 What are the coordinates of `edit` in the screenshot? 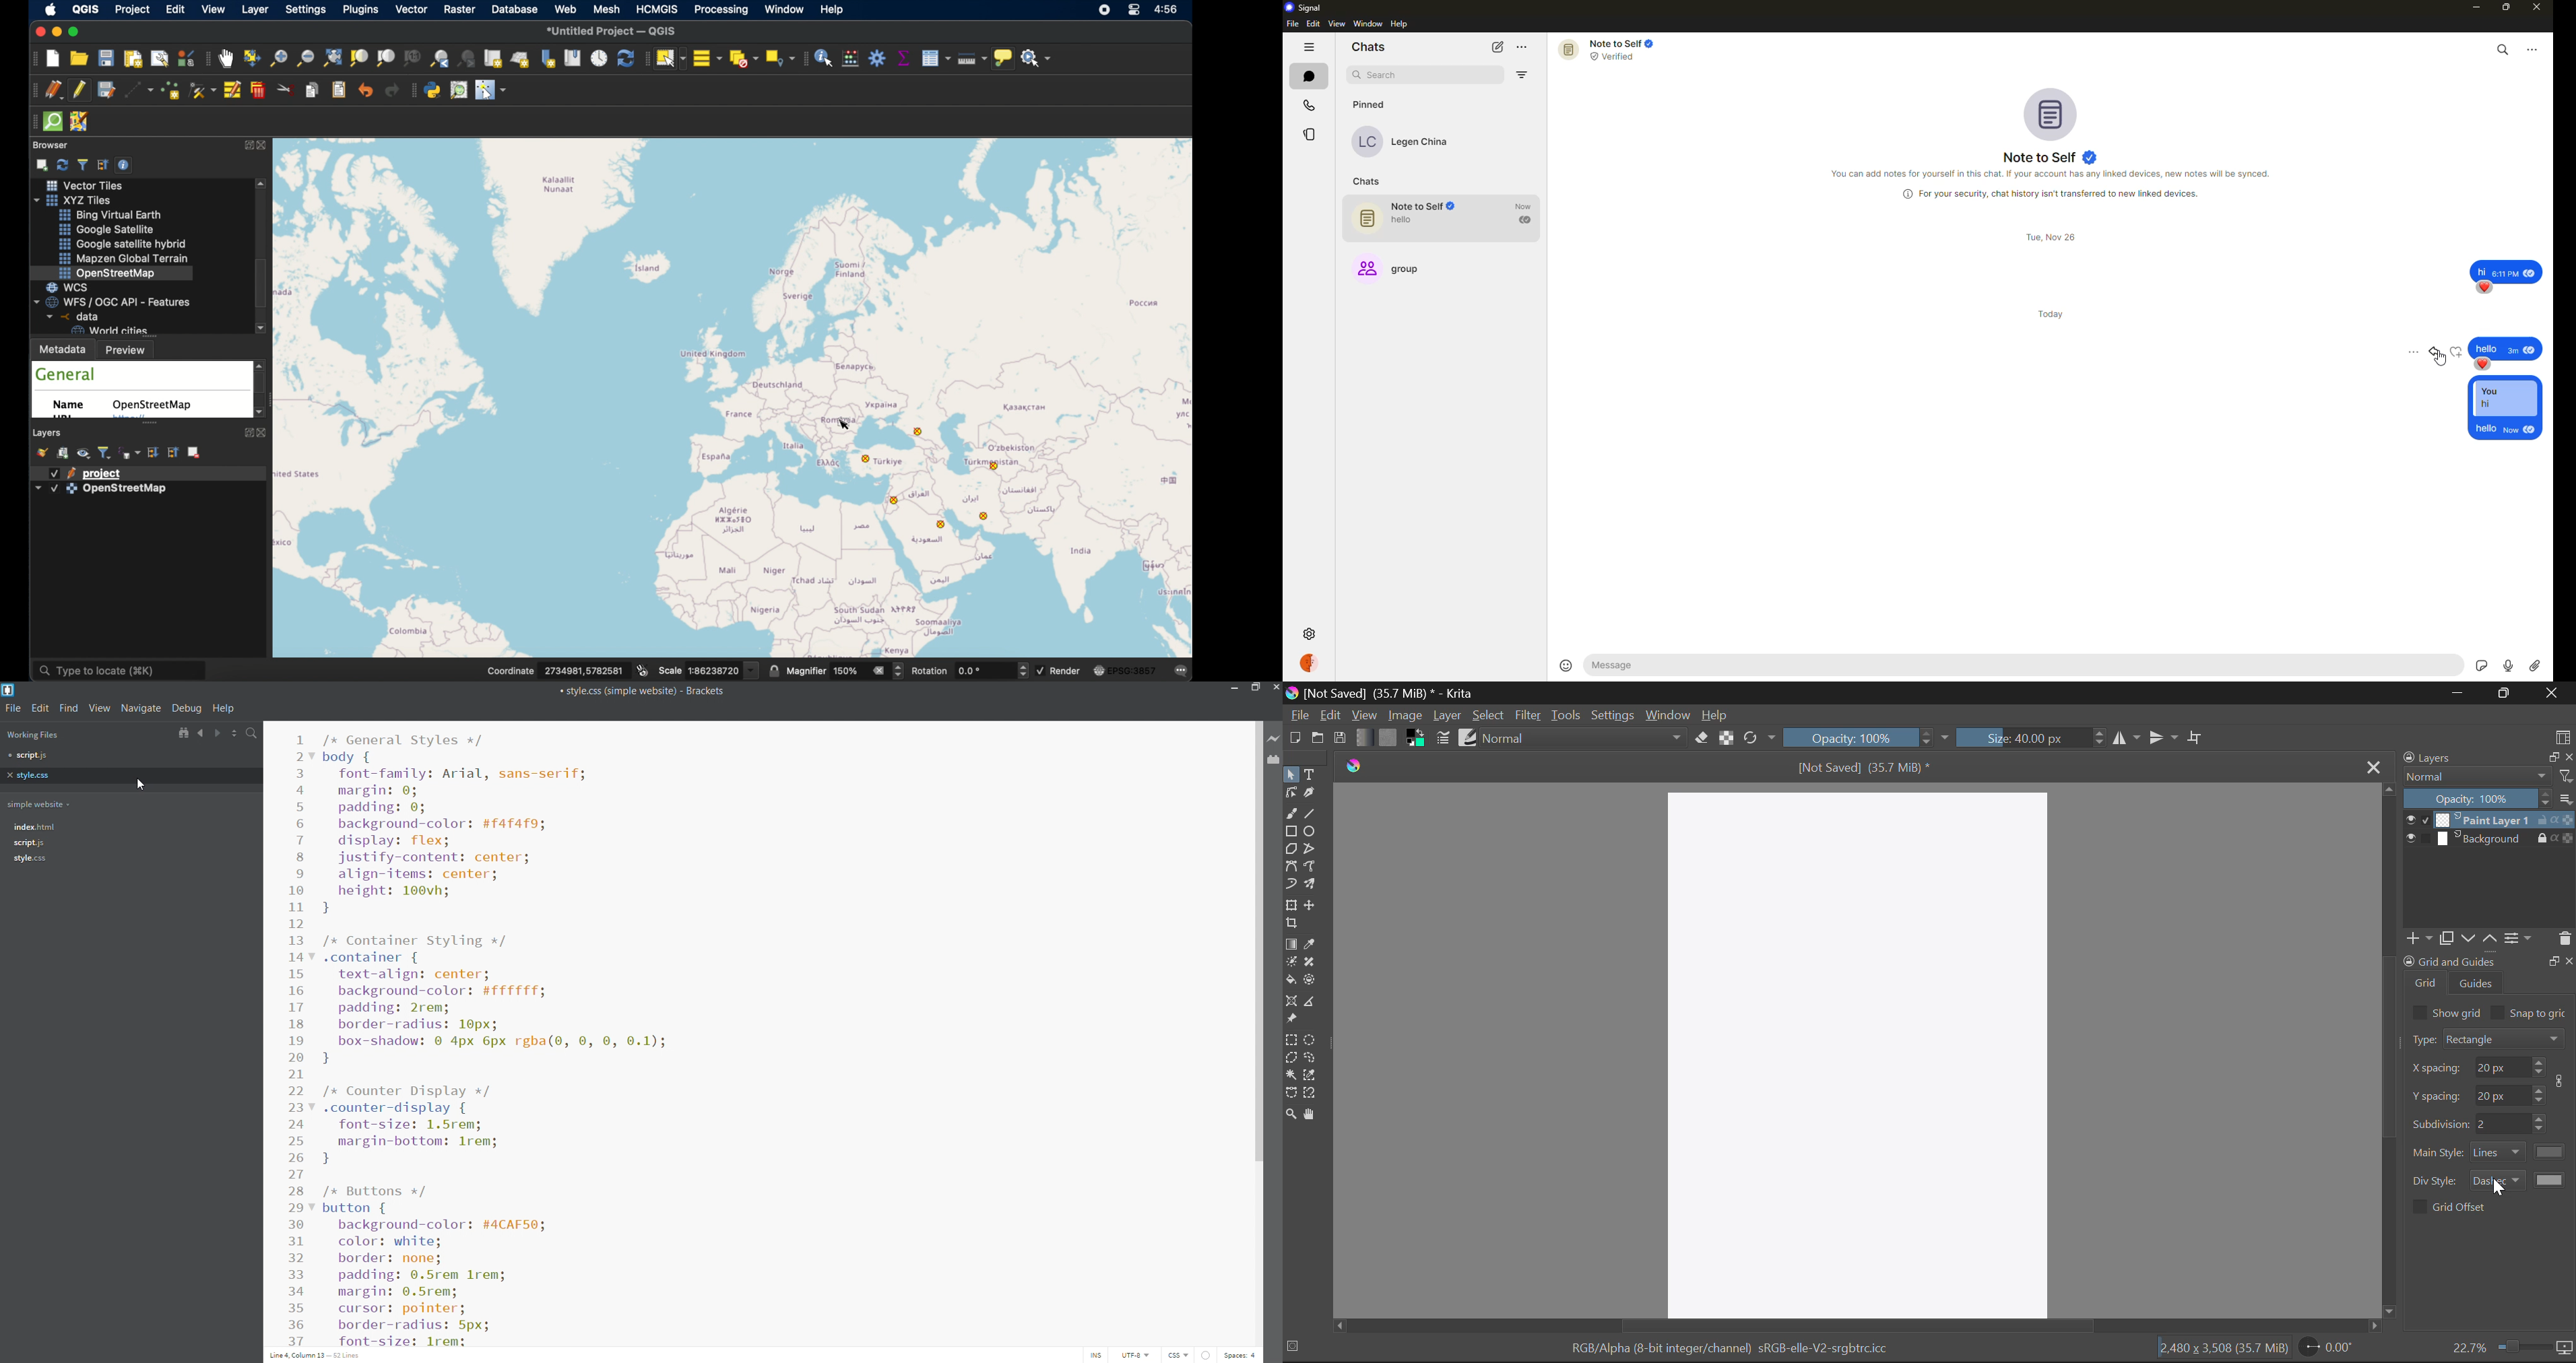 It's located at (1312, 23).